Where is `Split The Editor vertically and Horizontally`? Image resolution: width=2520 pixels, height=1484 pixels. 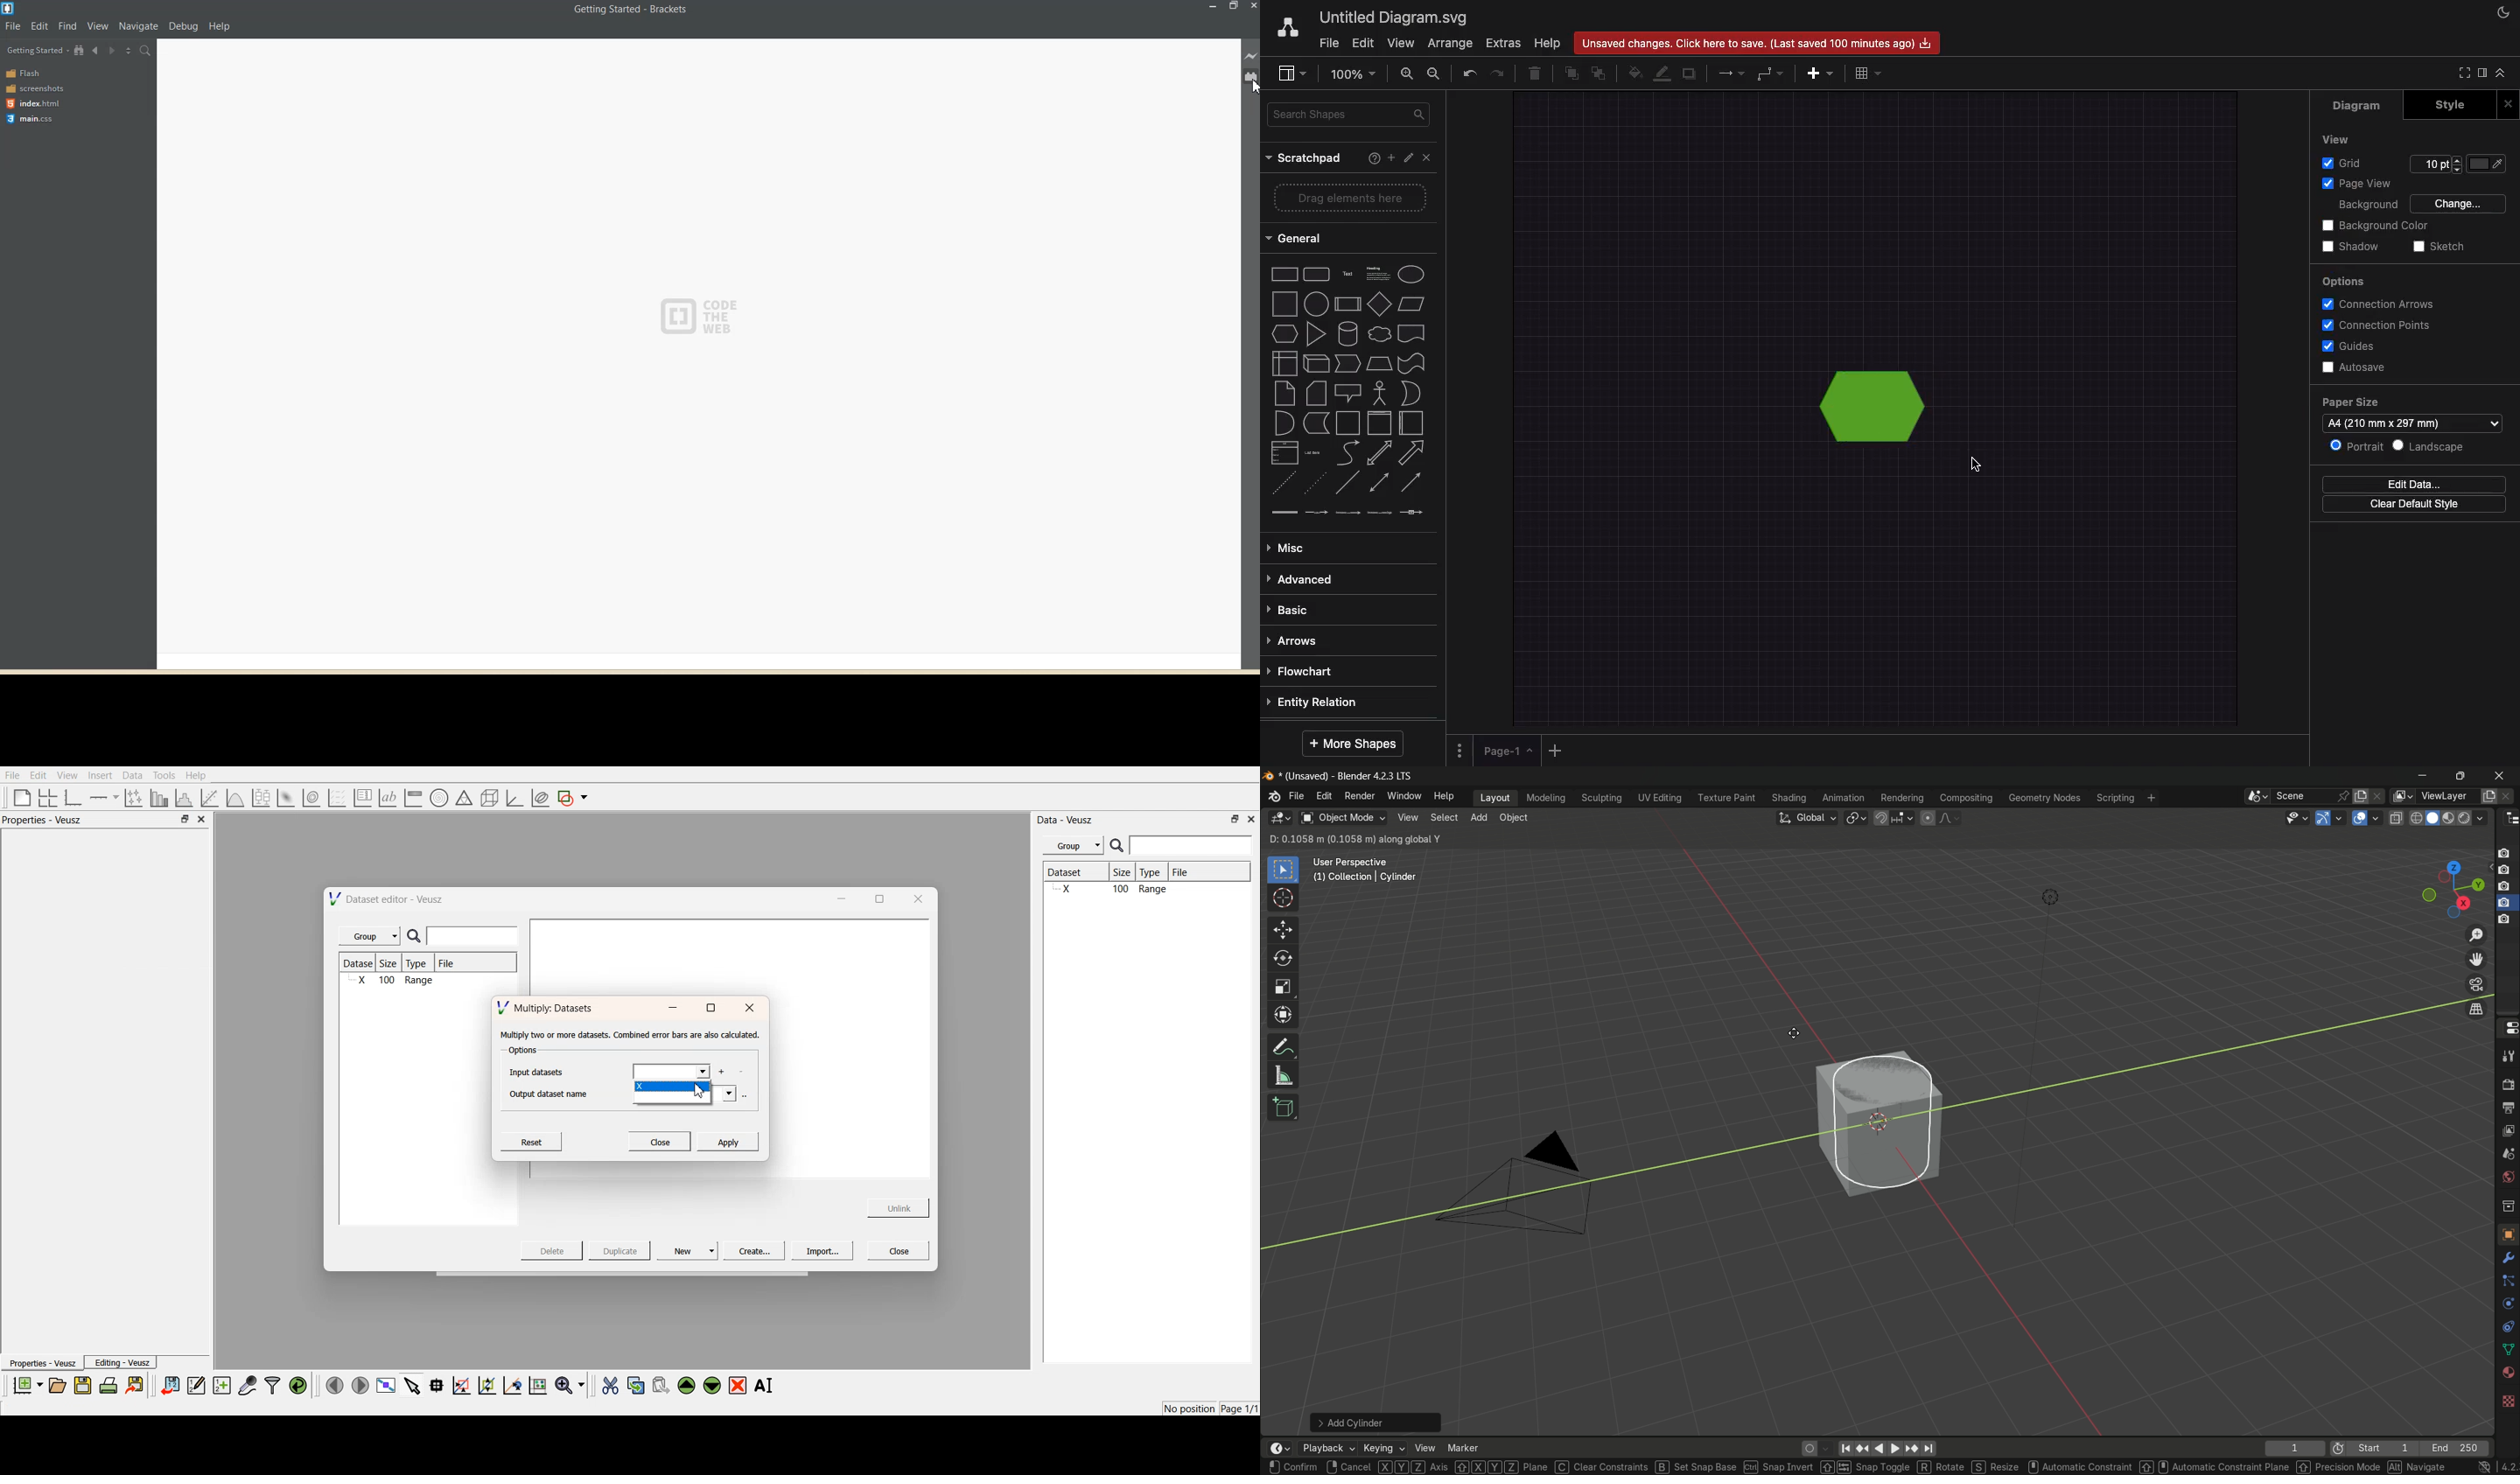
Split The Editor vertically and Horizontally is located at coordinates (128, 51).